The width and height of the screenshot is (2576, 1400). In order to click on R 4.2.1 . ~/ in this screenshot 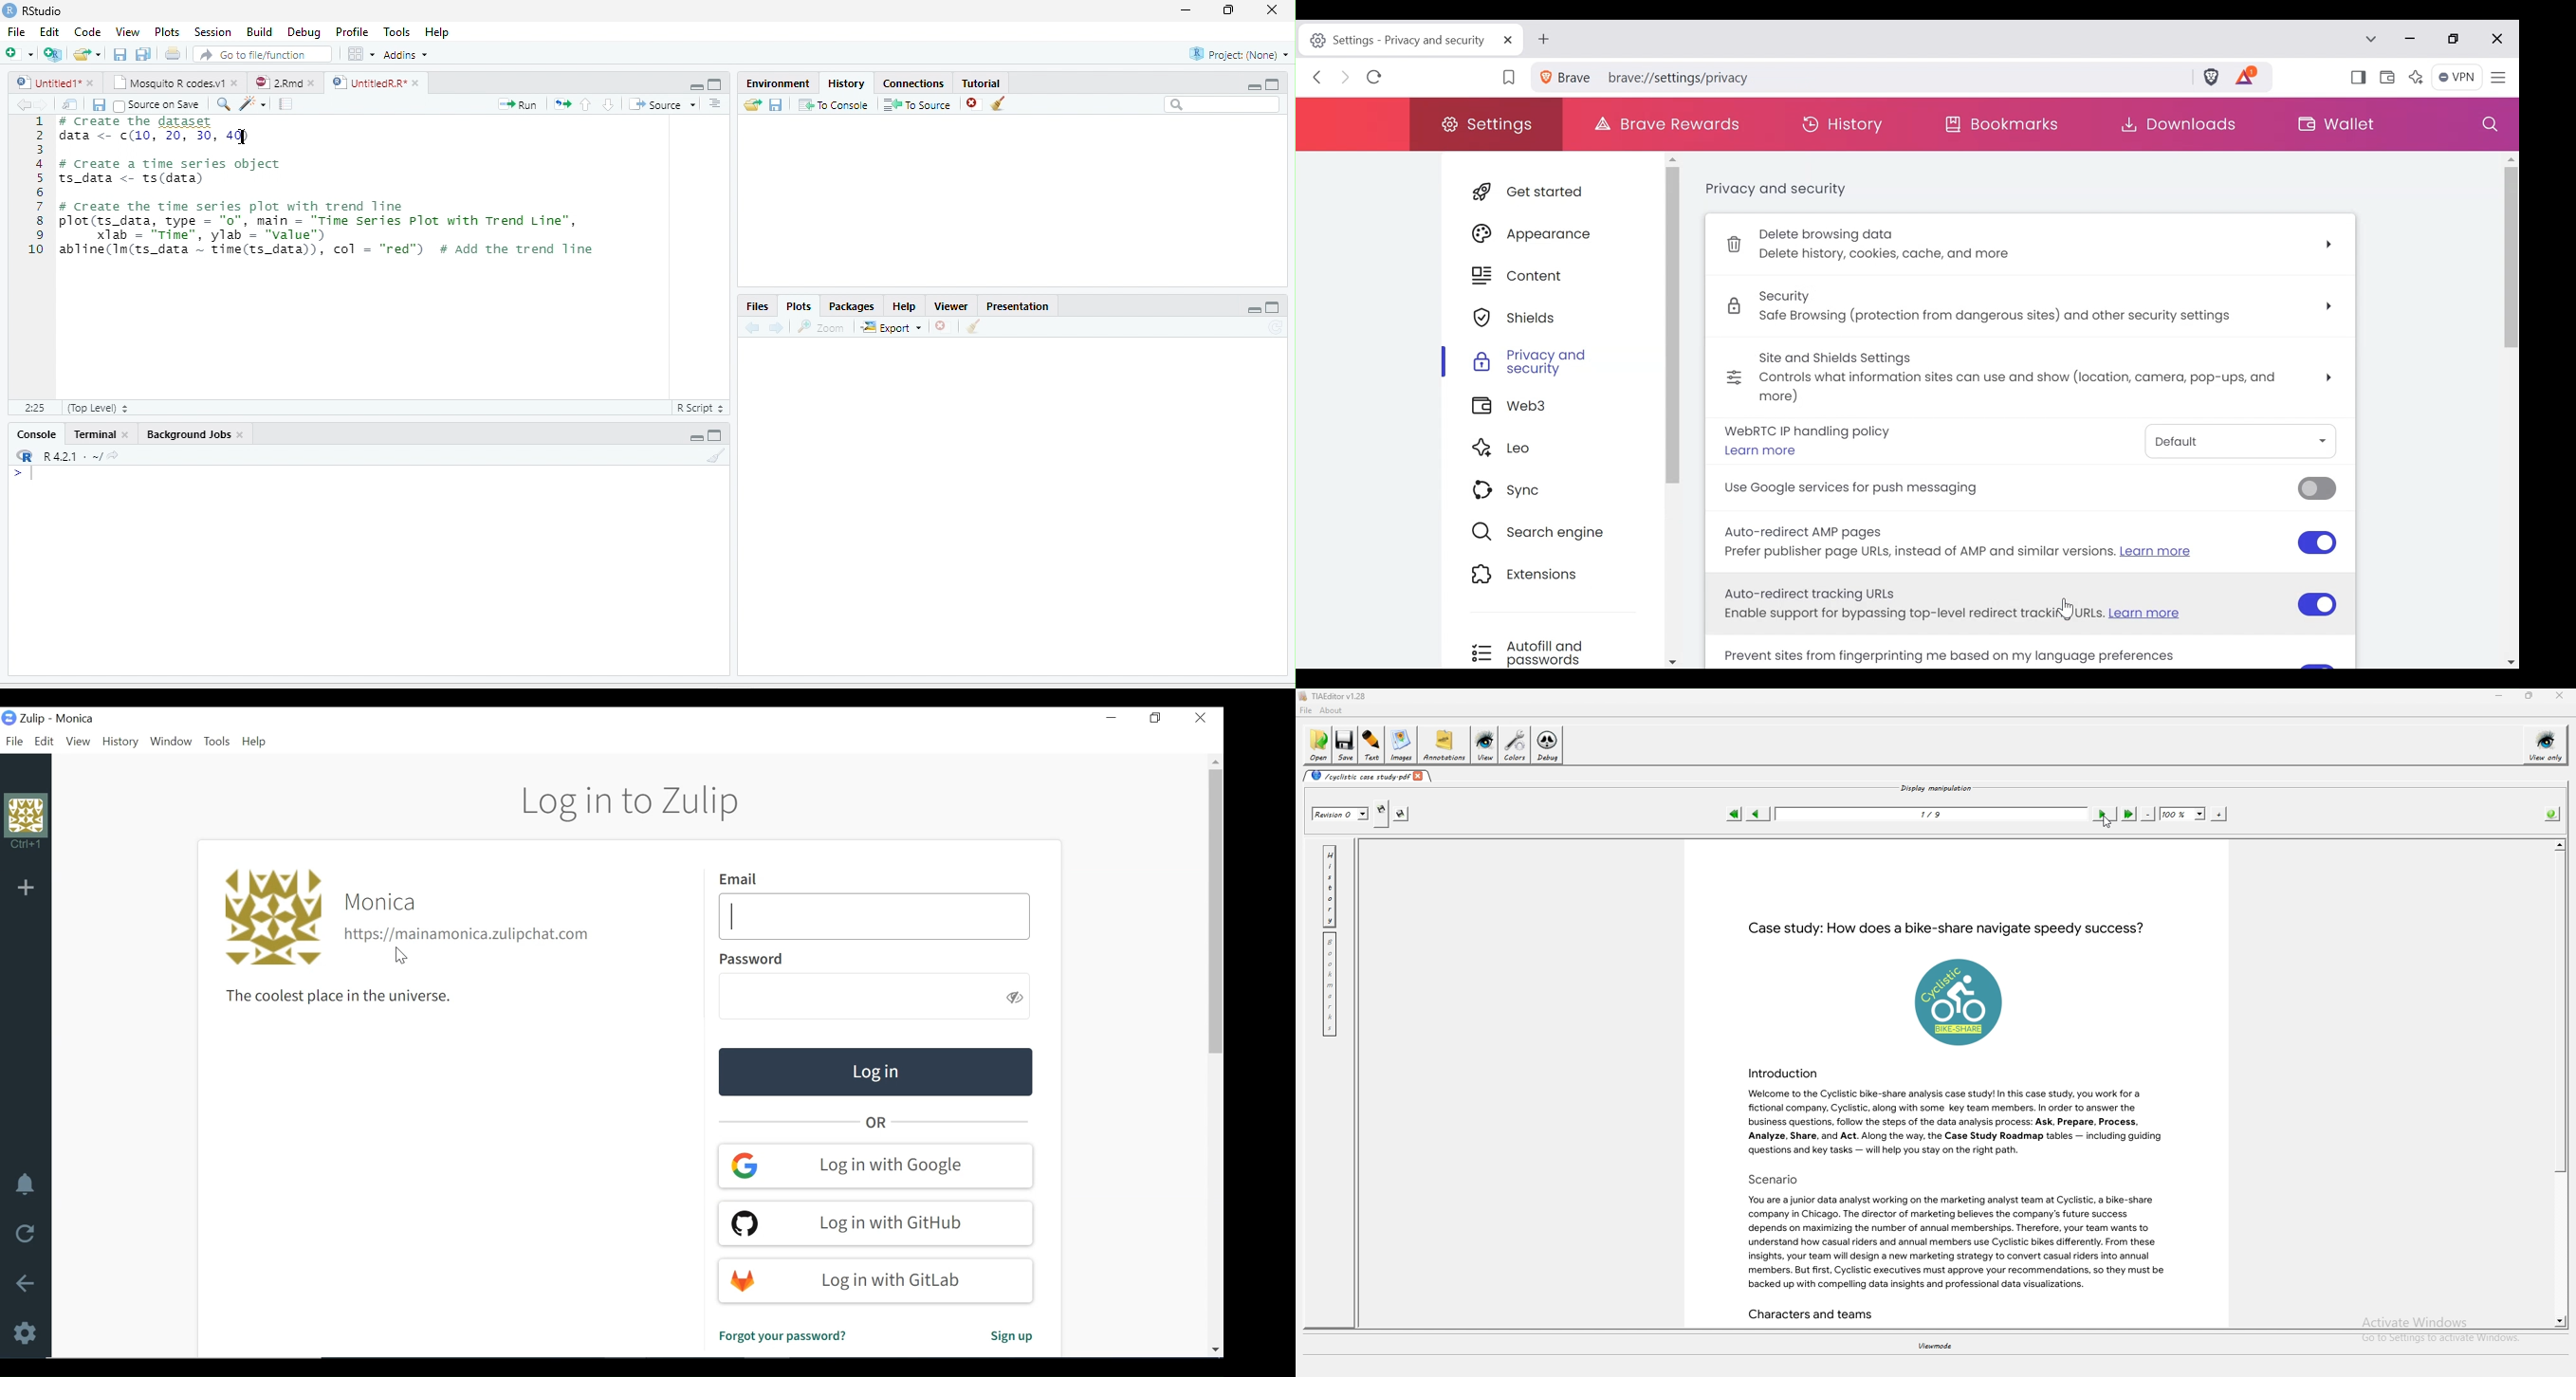, I will do `click(72, 454)`.